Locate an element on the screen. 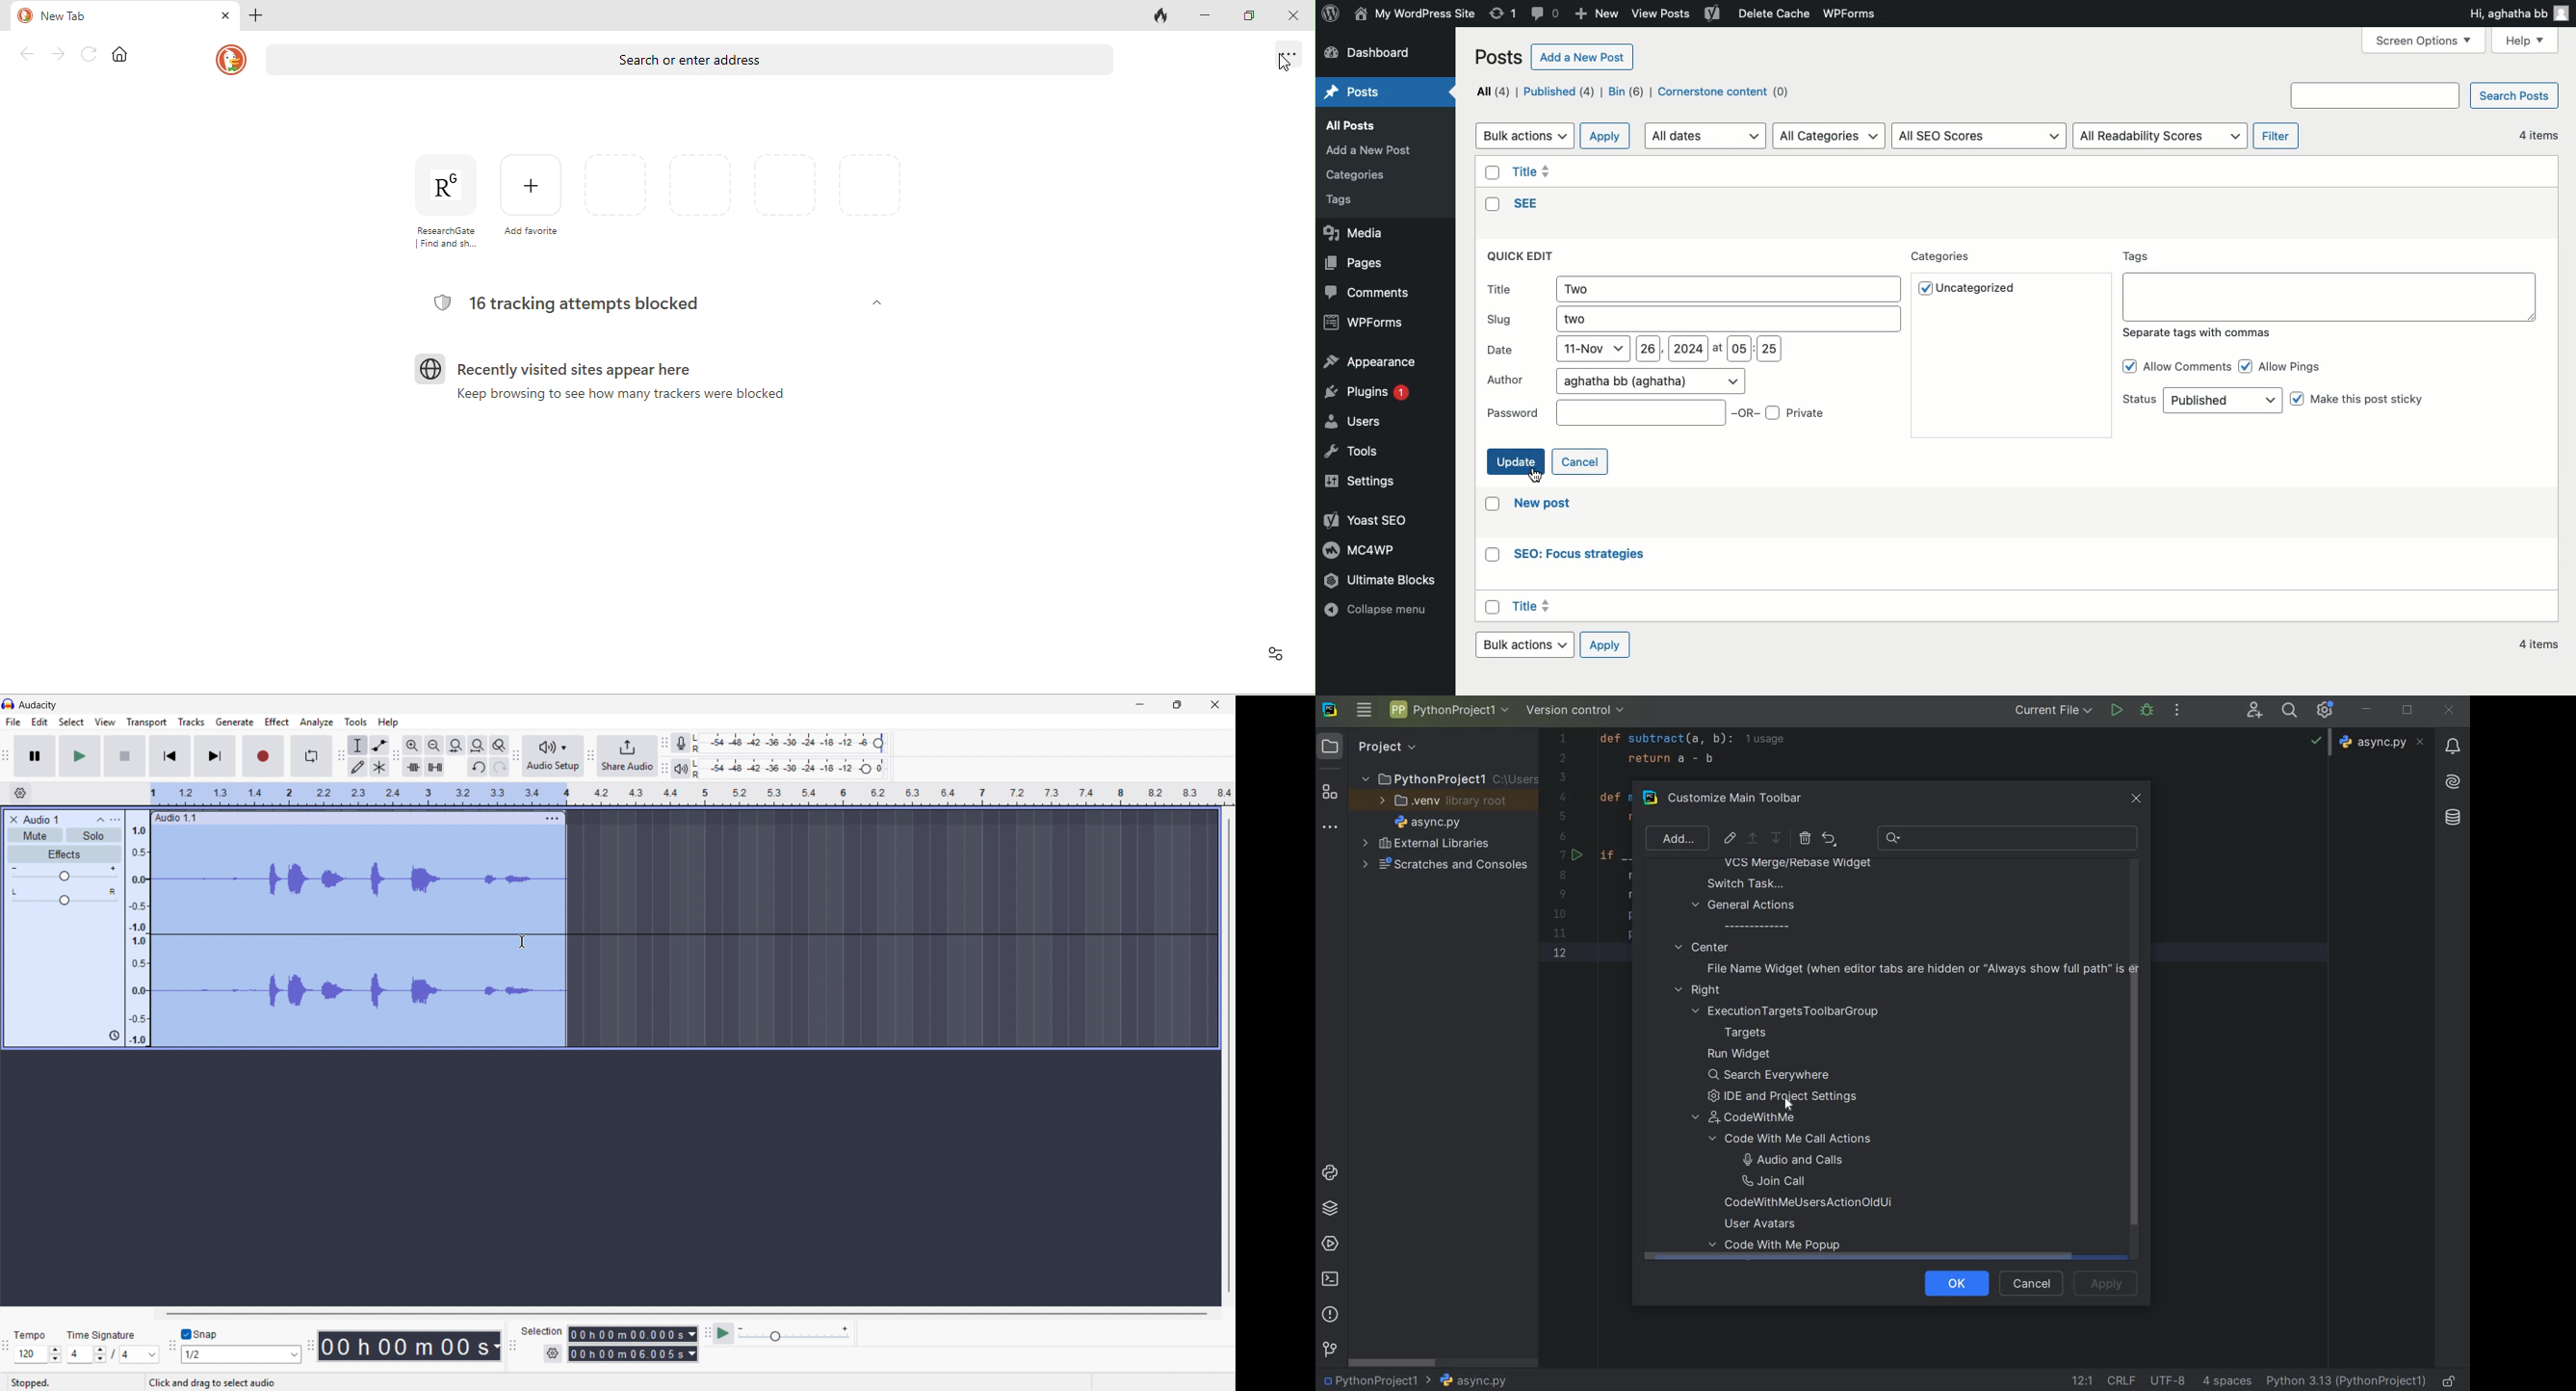 The height and width of the screenshot is (1400, 2576). Set snapping is located at coordinates (241, 1354).